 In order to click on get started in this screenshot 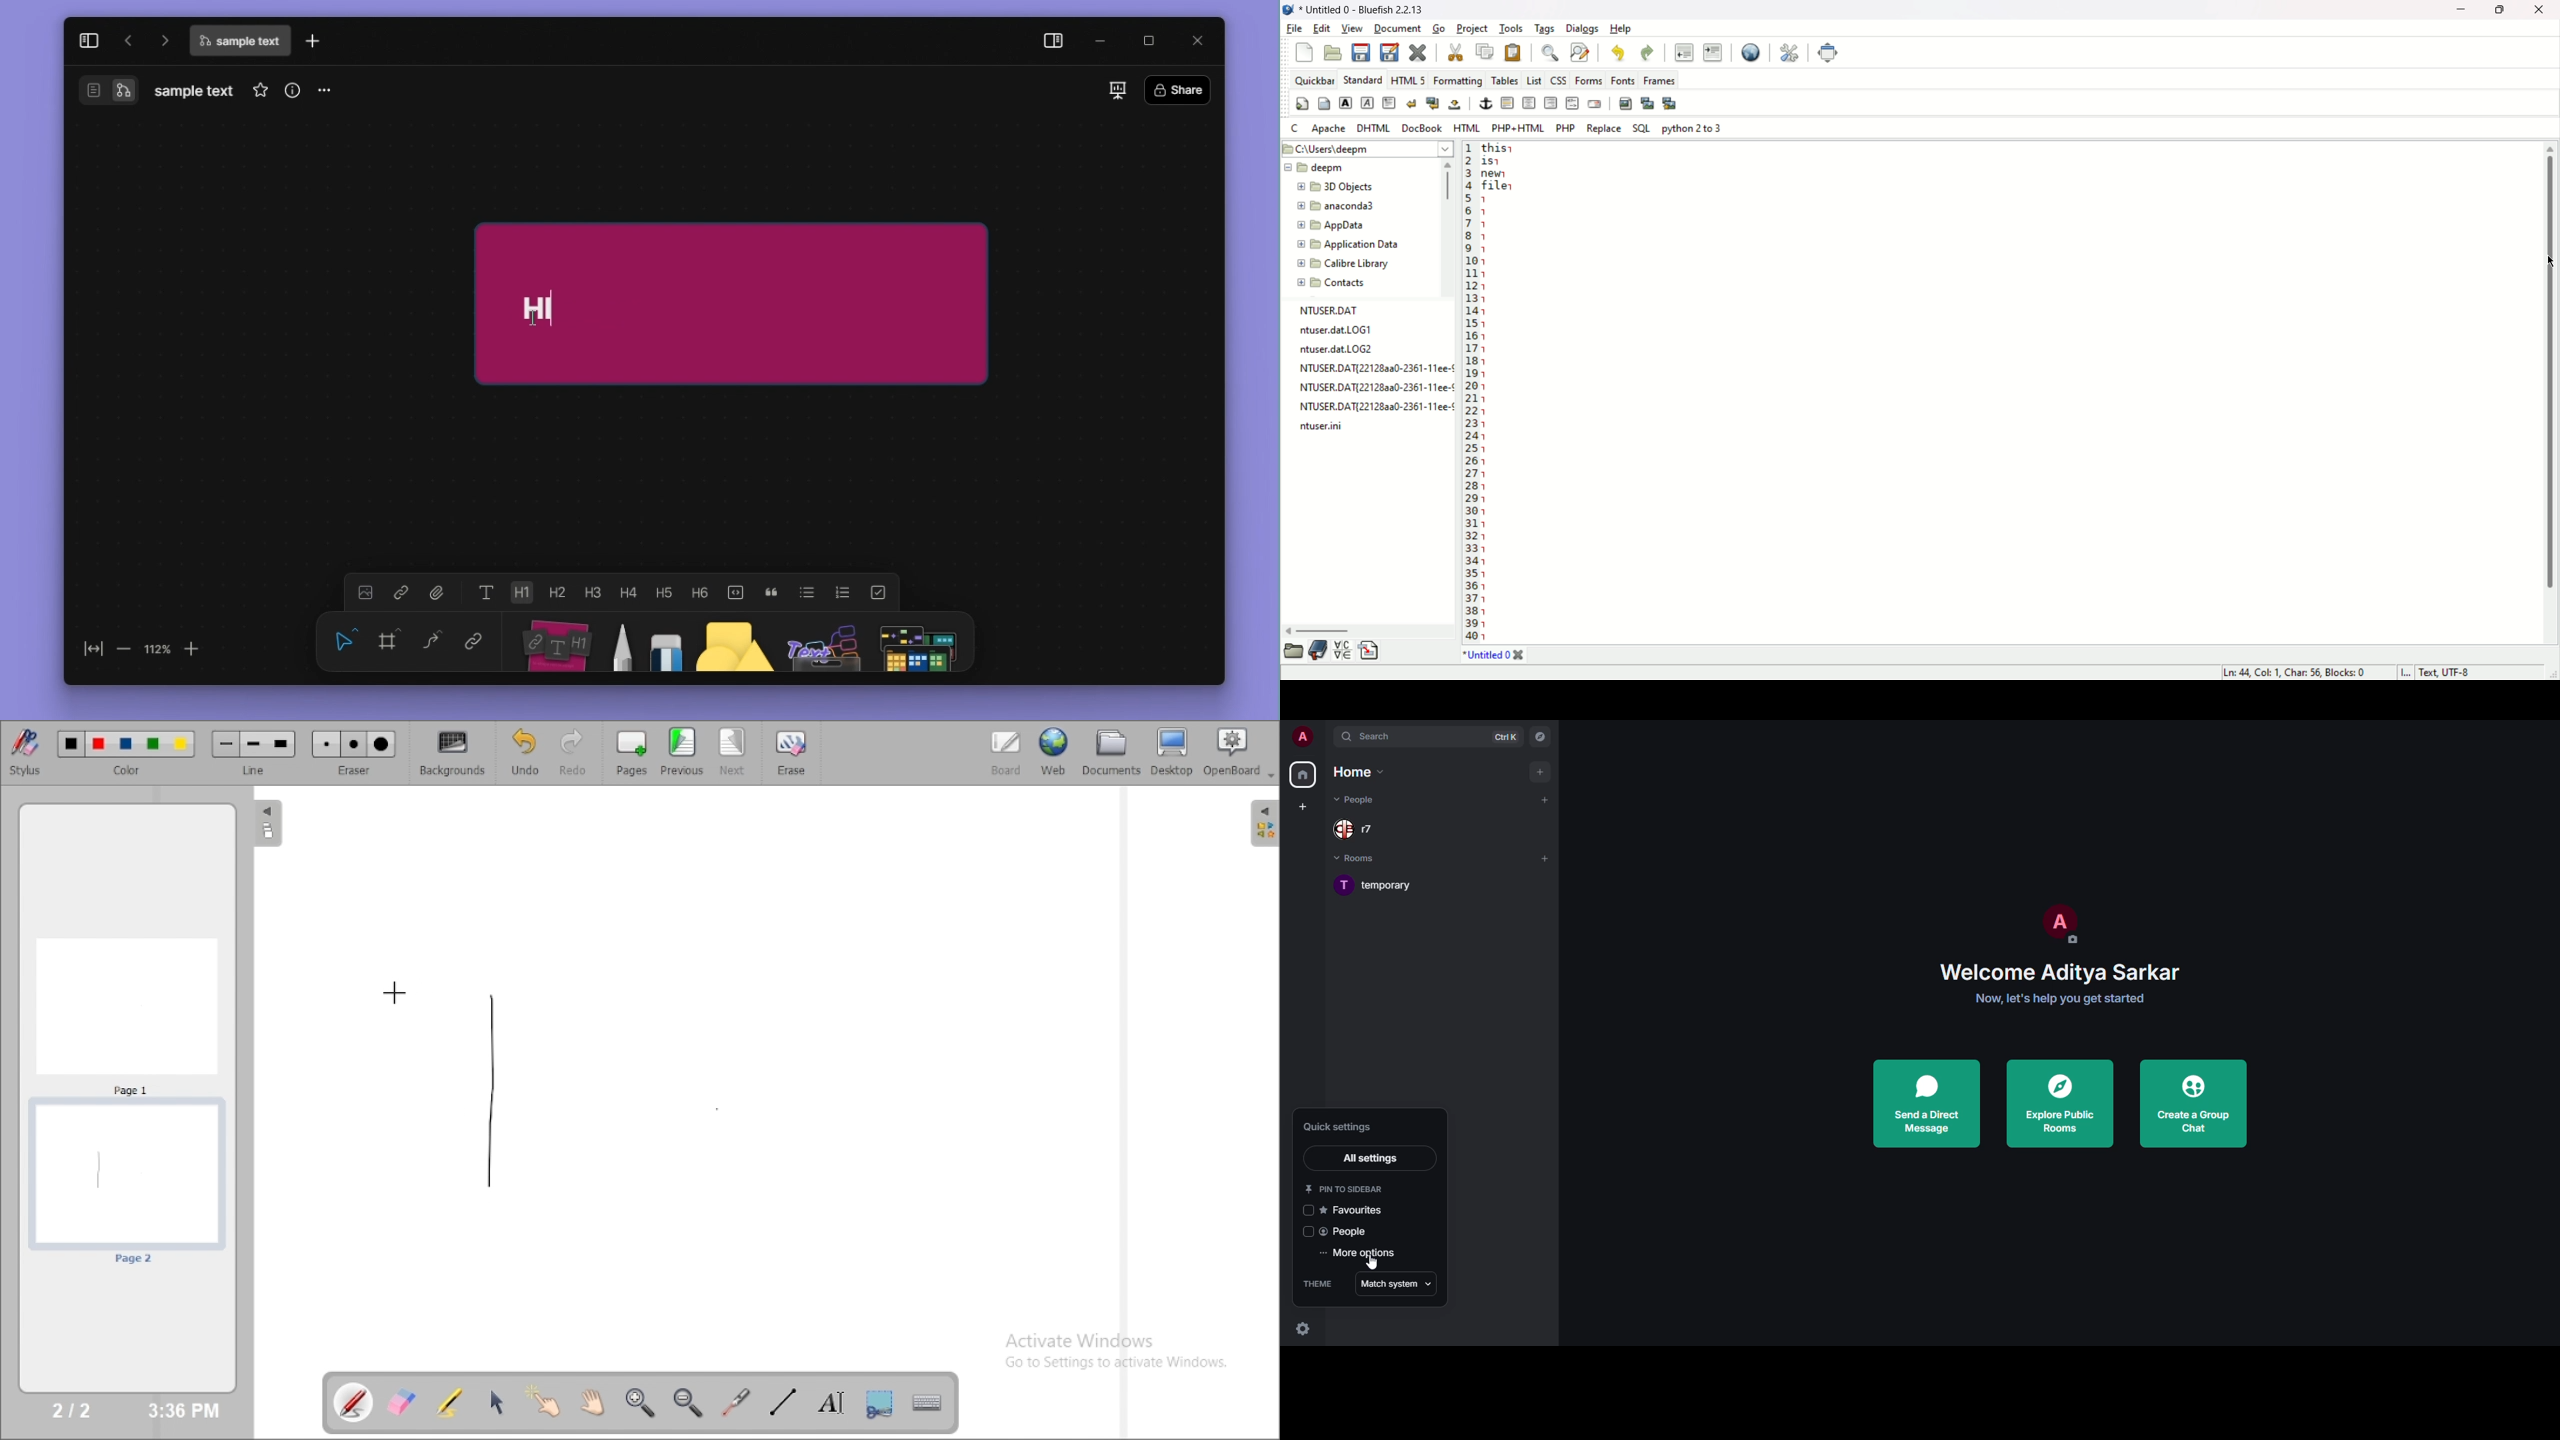, I will do `click(2060, 1000)`.